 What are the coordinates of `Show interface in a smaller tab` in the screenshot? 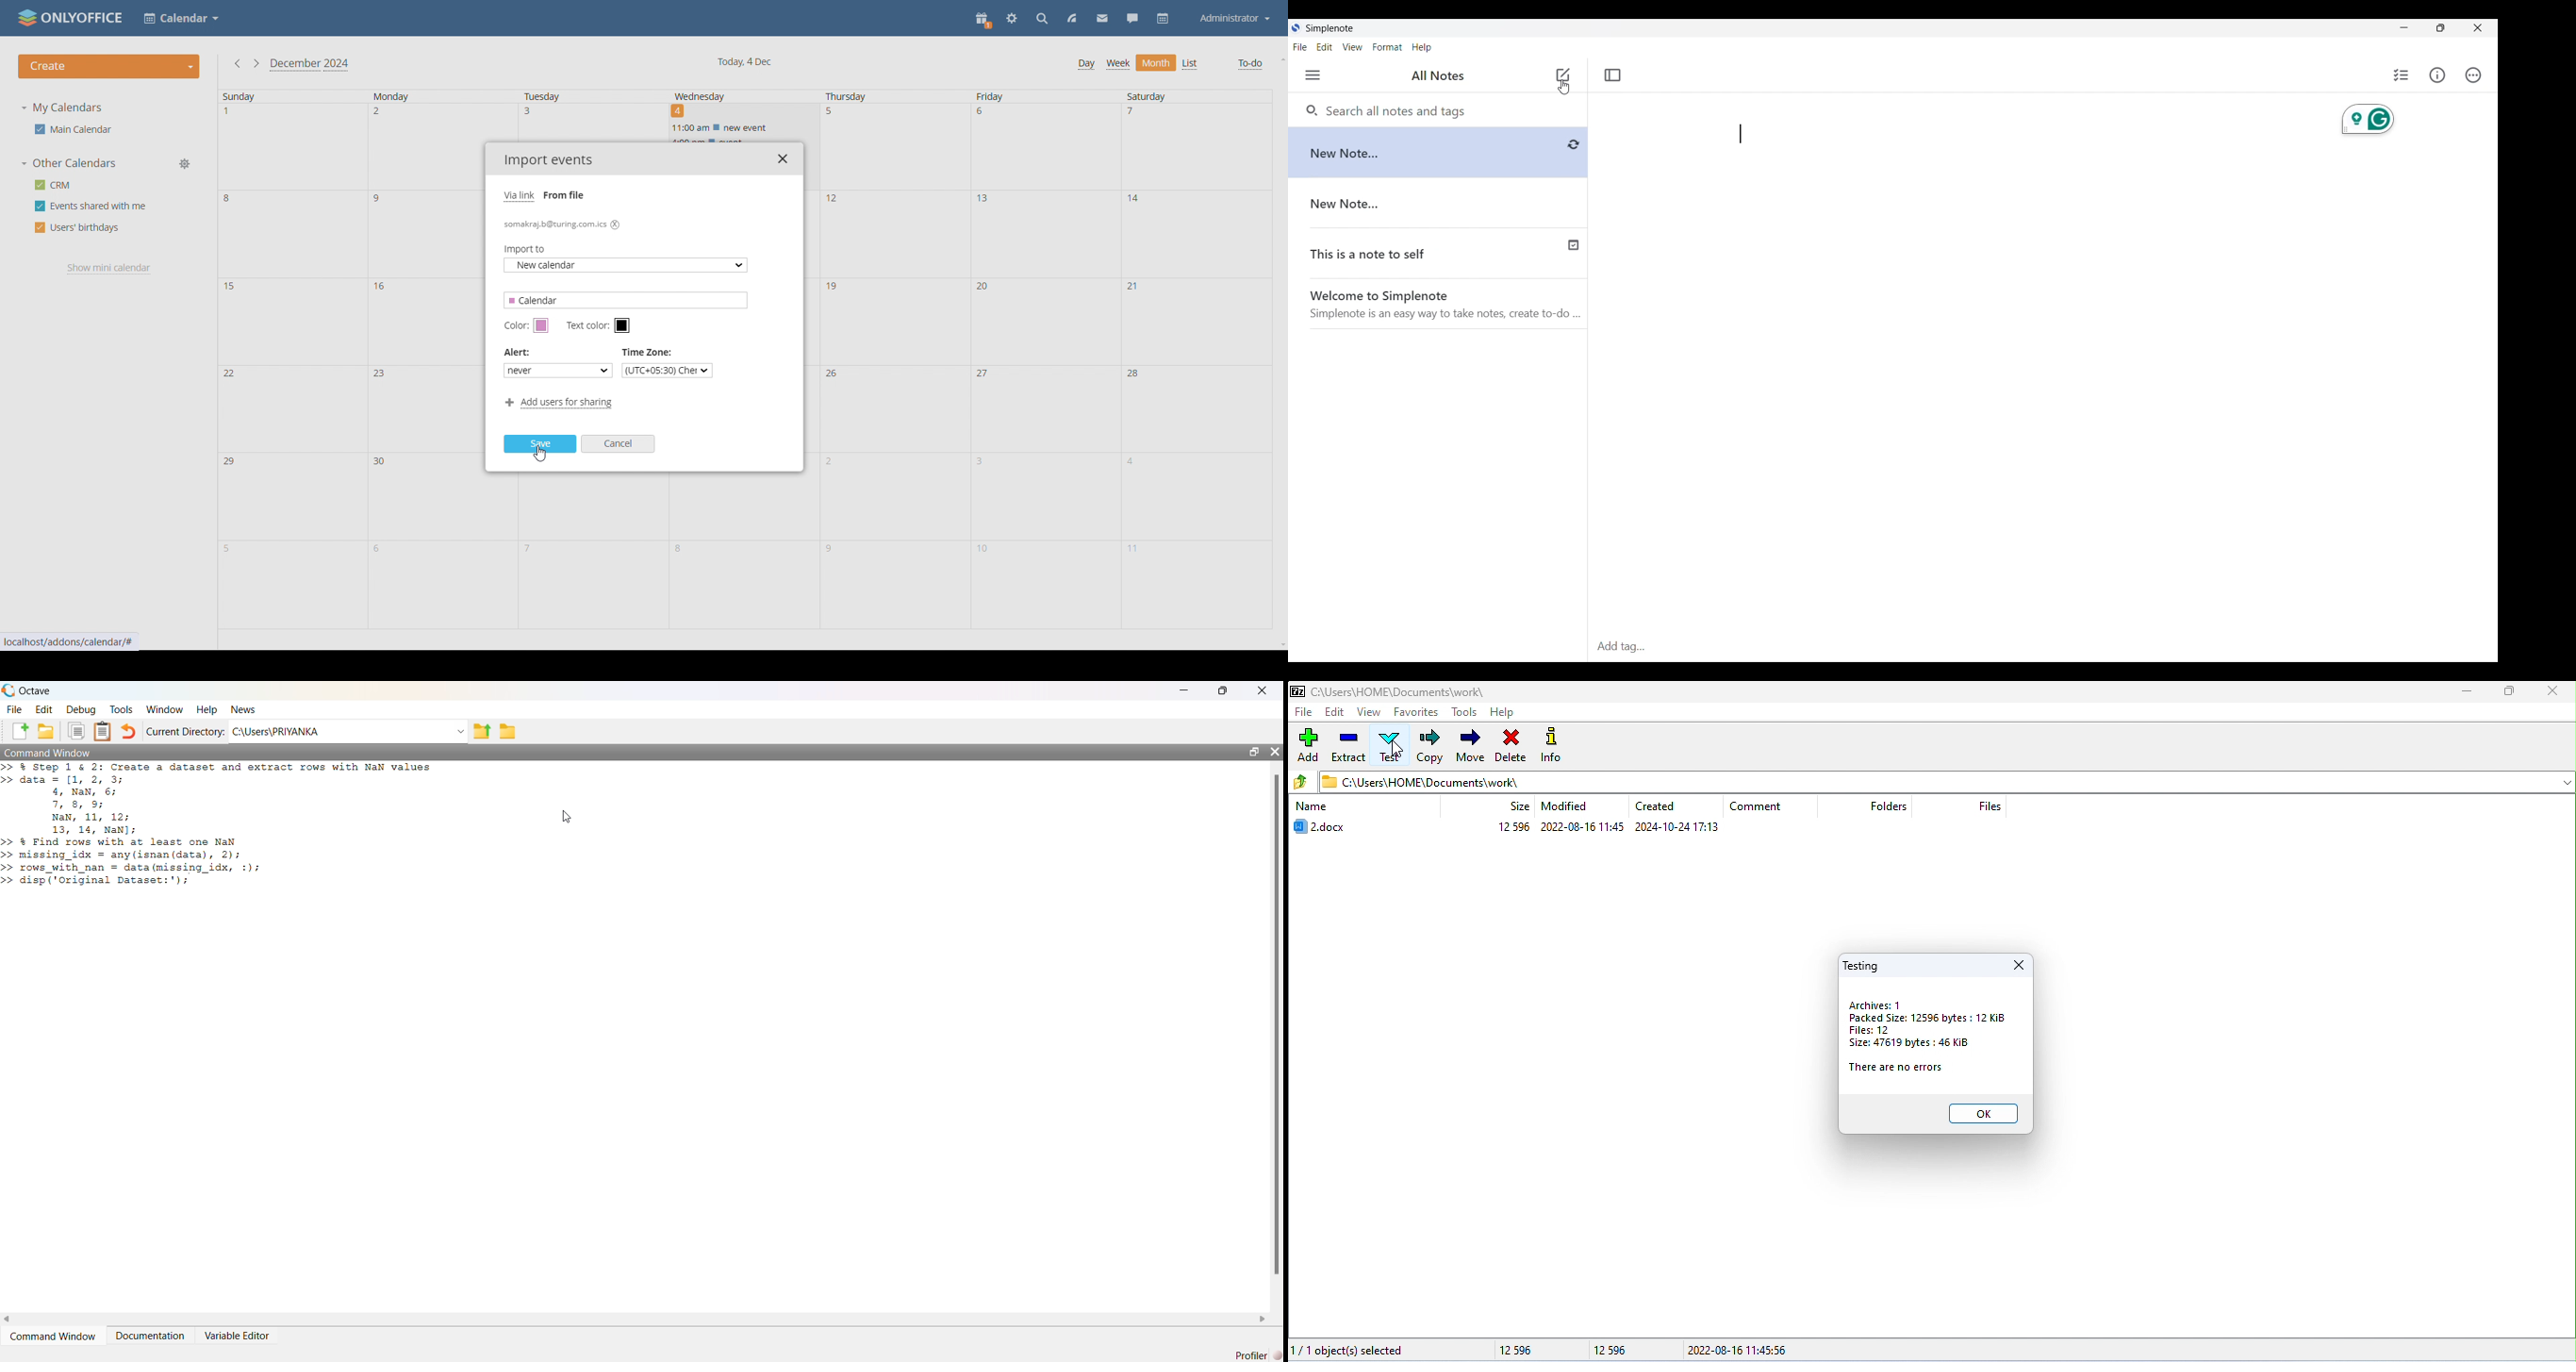 It's located at (2442, 28).